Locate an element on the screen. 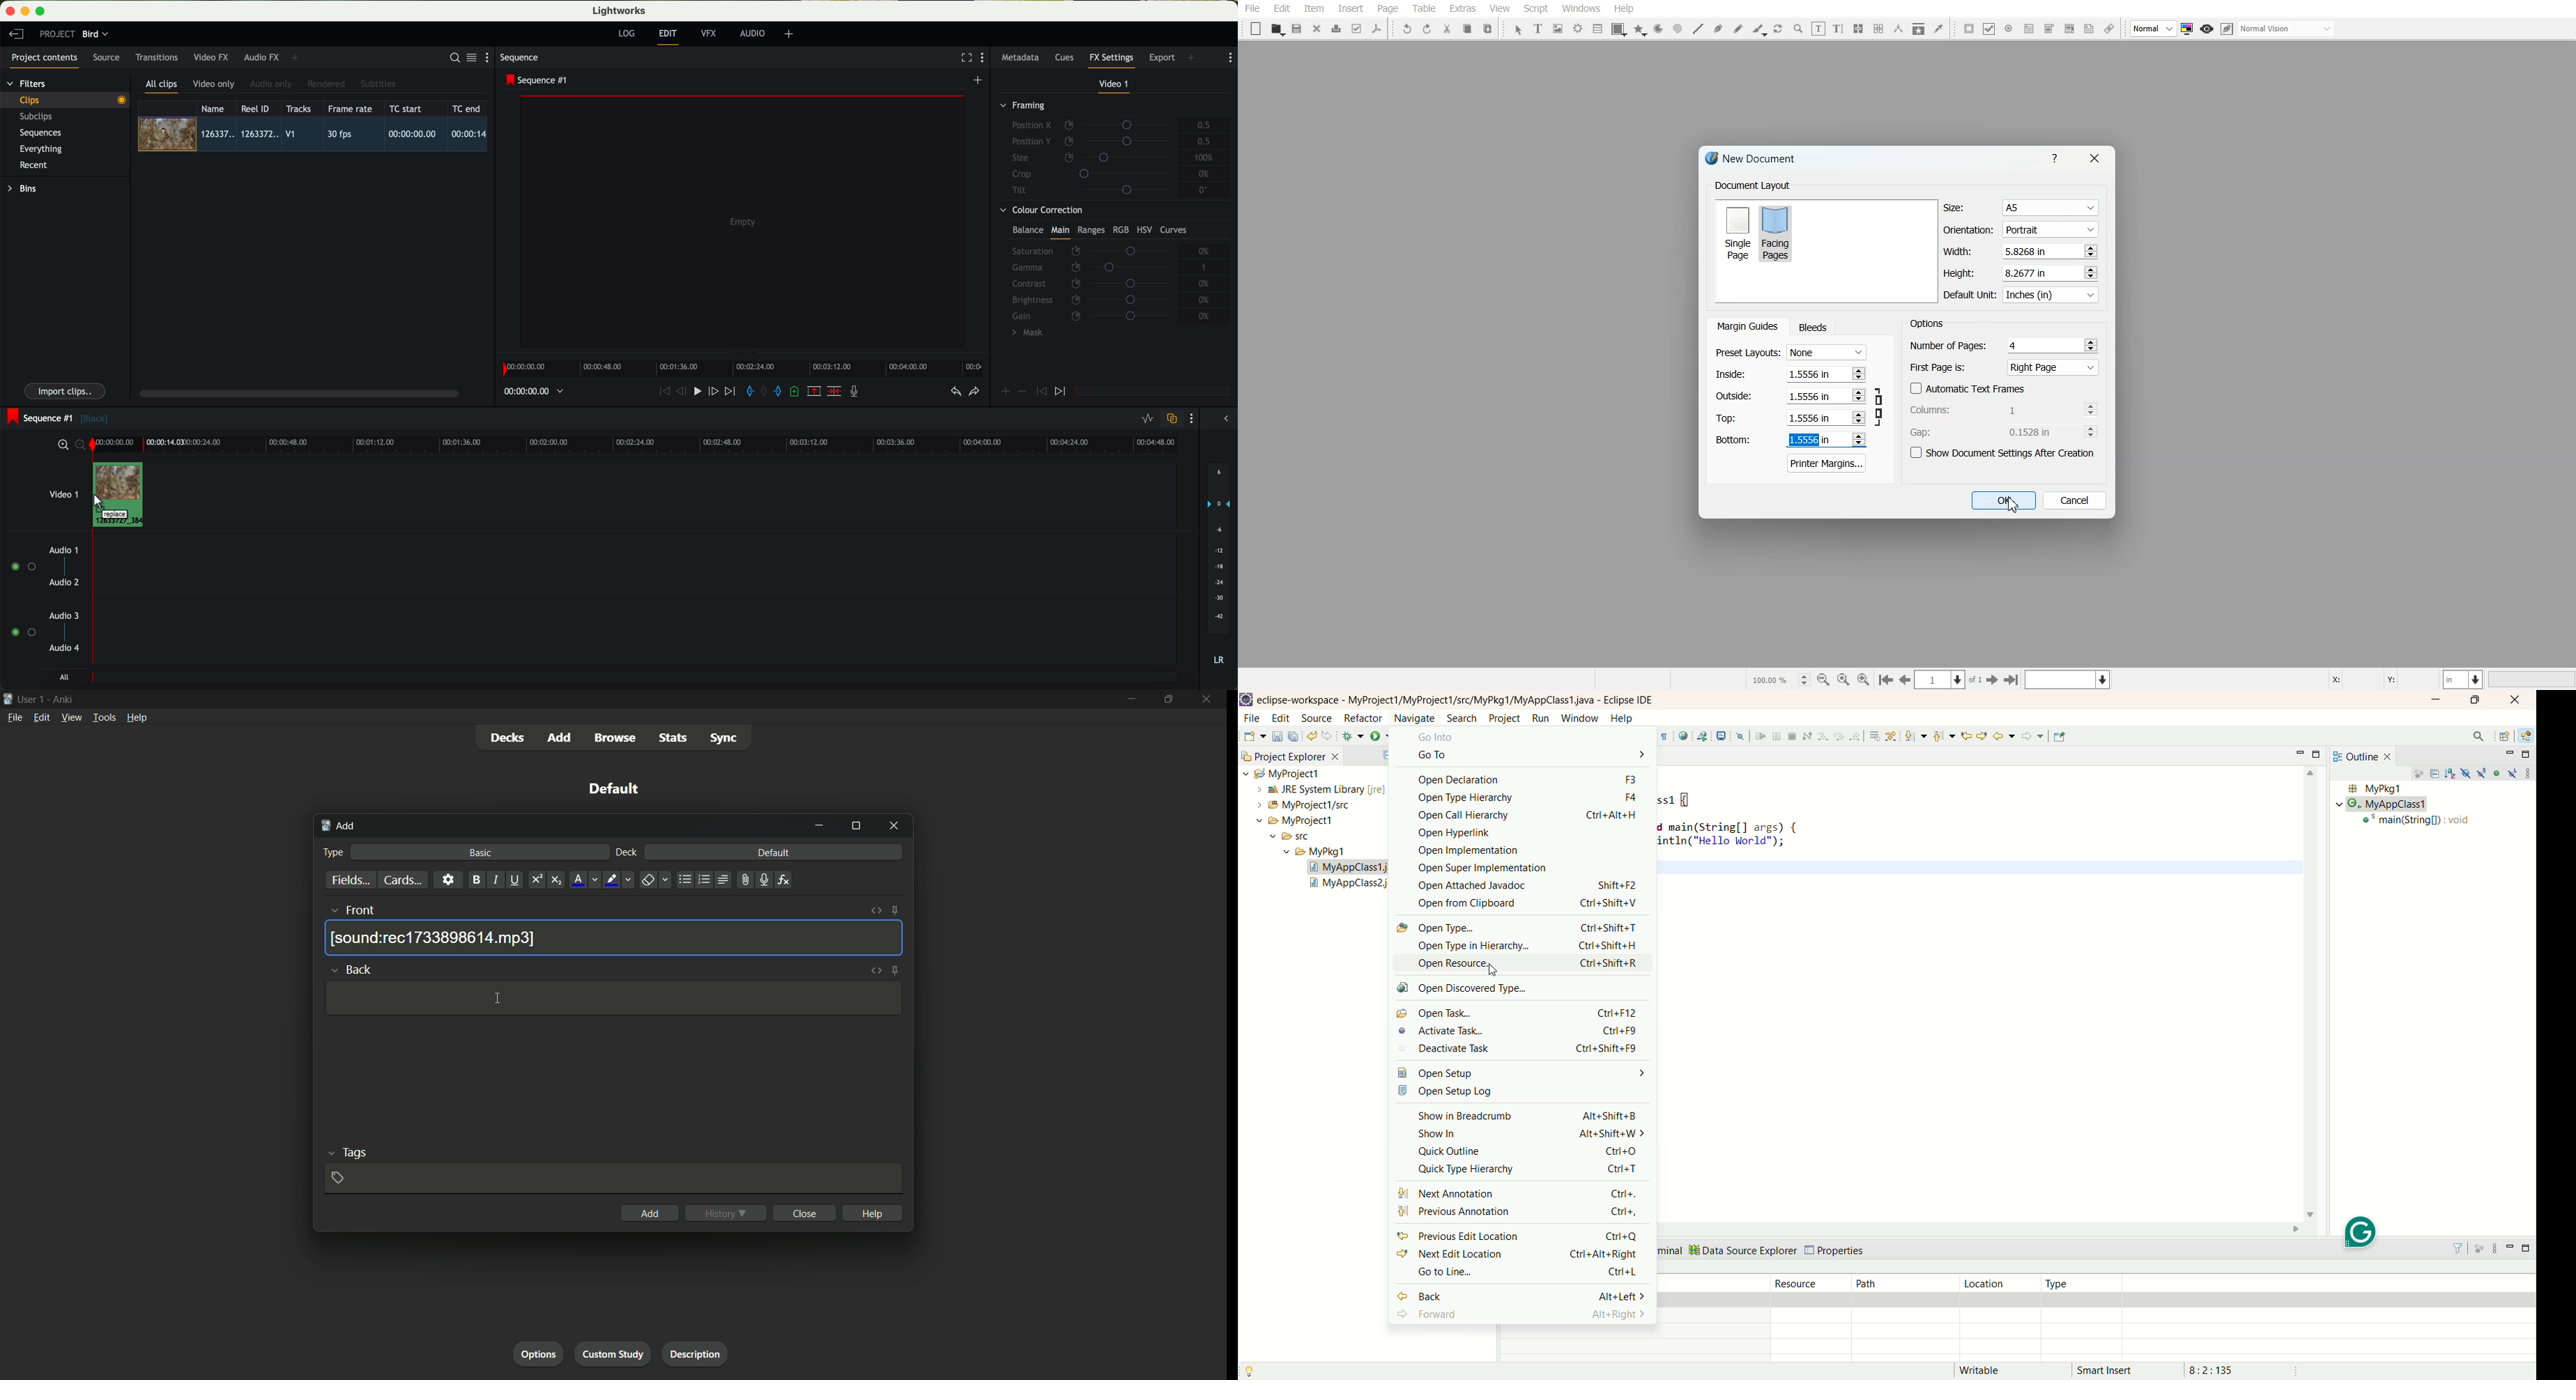  main is located at coordinates (1061, 231).